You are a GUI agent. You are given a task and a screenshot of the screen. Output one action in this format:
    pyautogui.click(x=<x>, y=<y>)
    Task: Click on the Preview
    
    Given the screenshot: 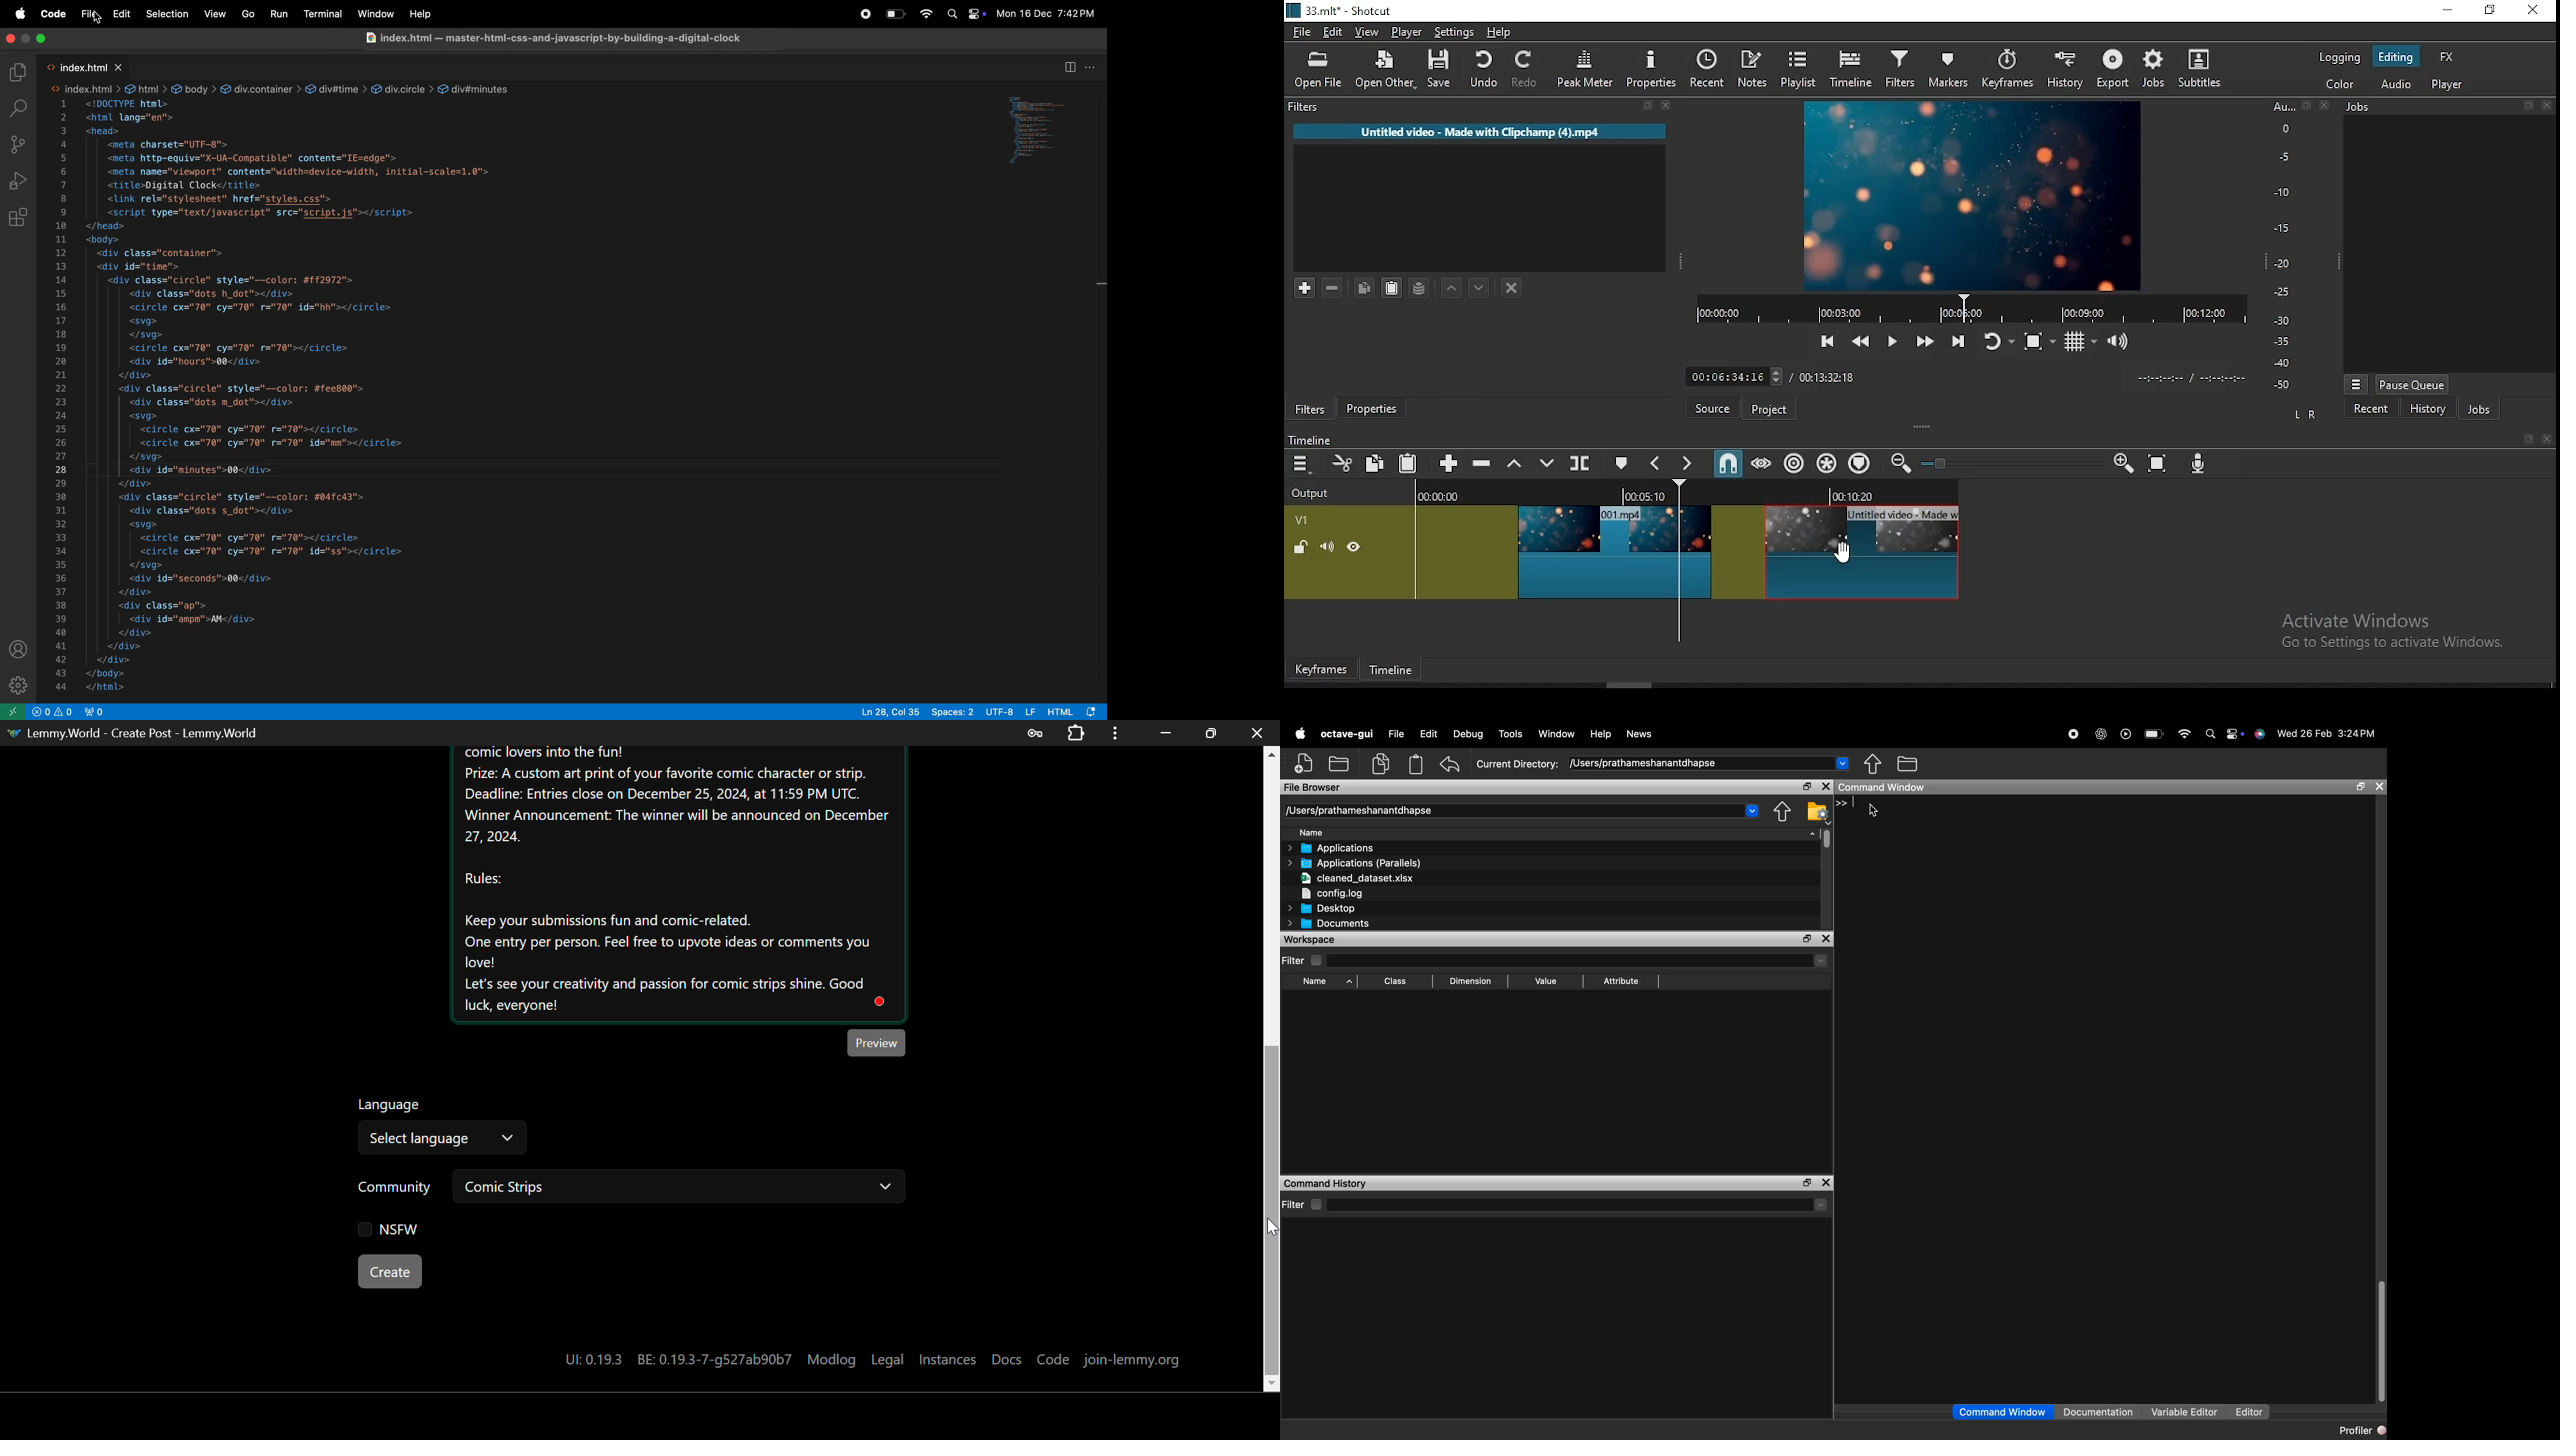 What is the action you would take?
    pyautogui.click(x=877, y=1043)
    